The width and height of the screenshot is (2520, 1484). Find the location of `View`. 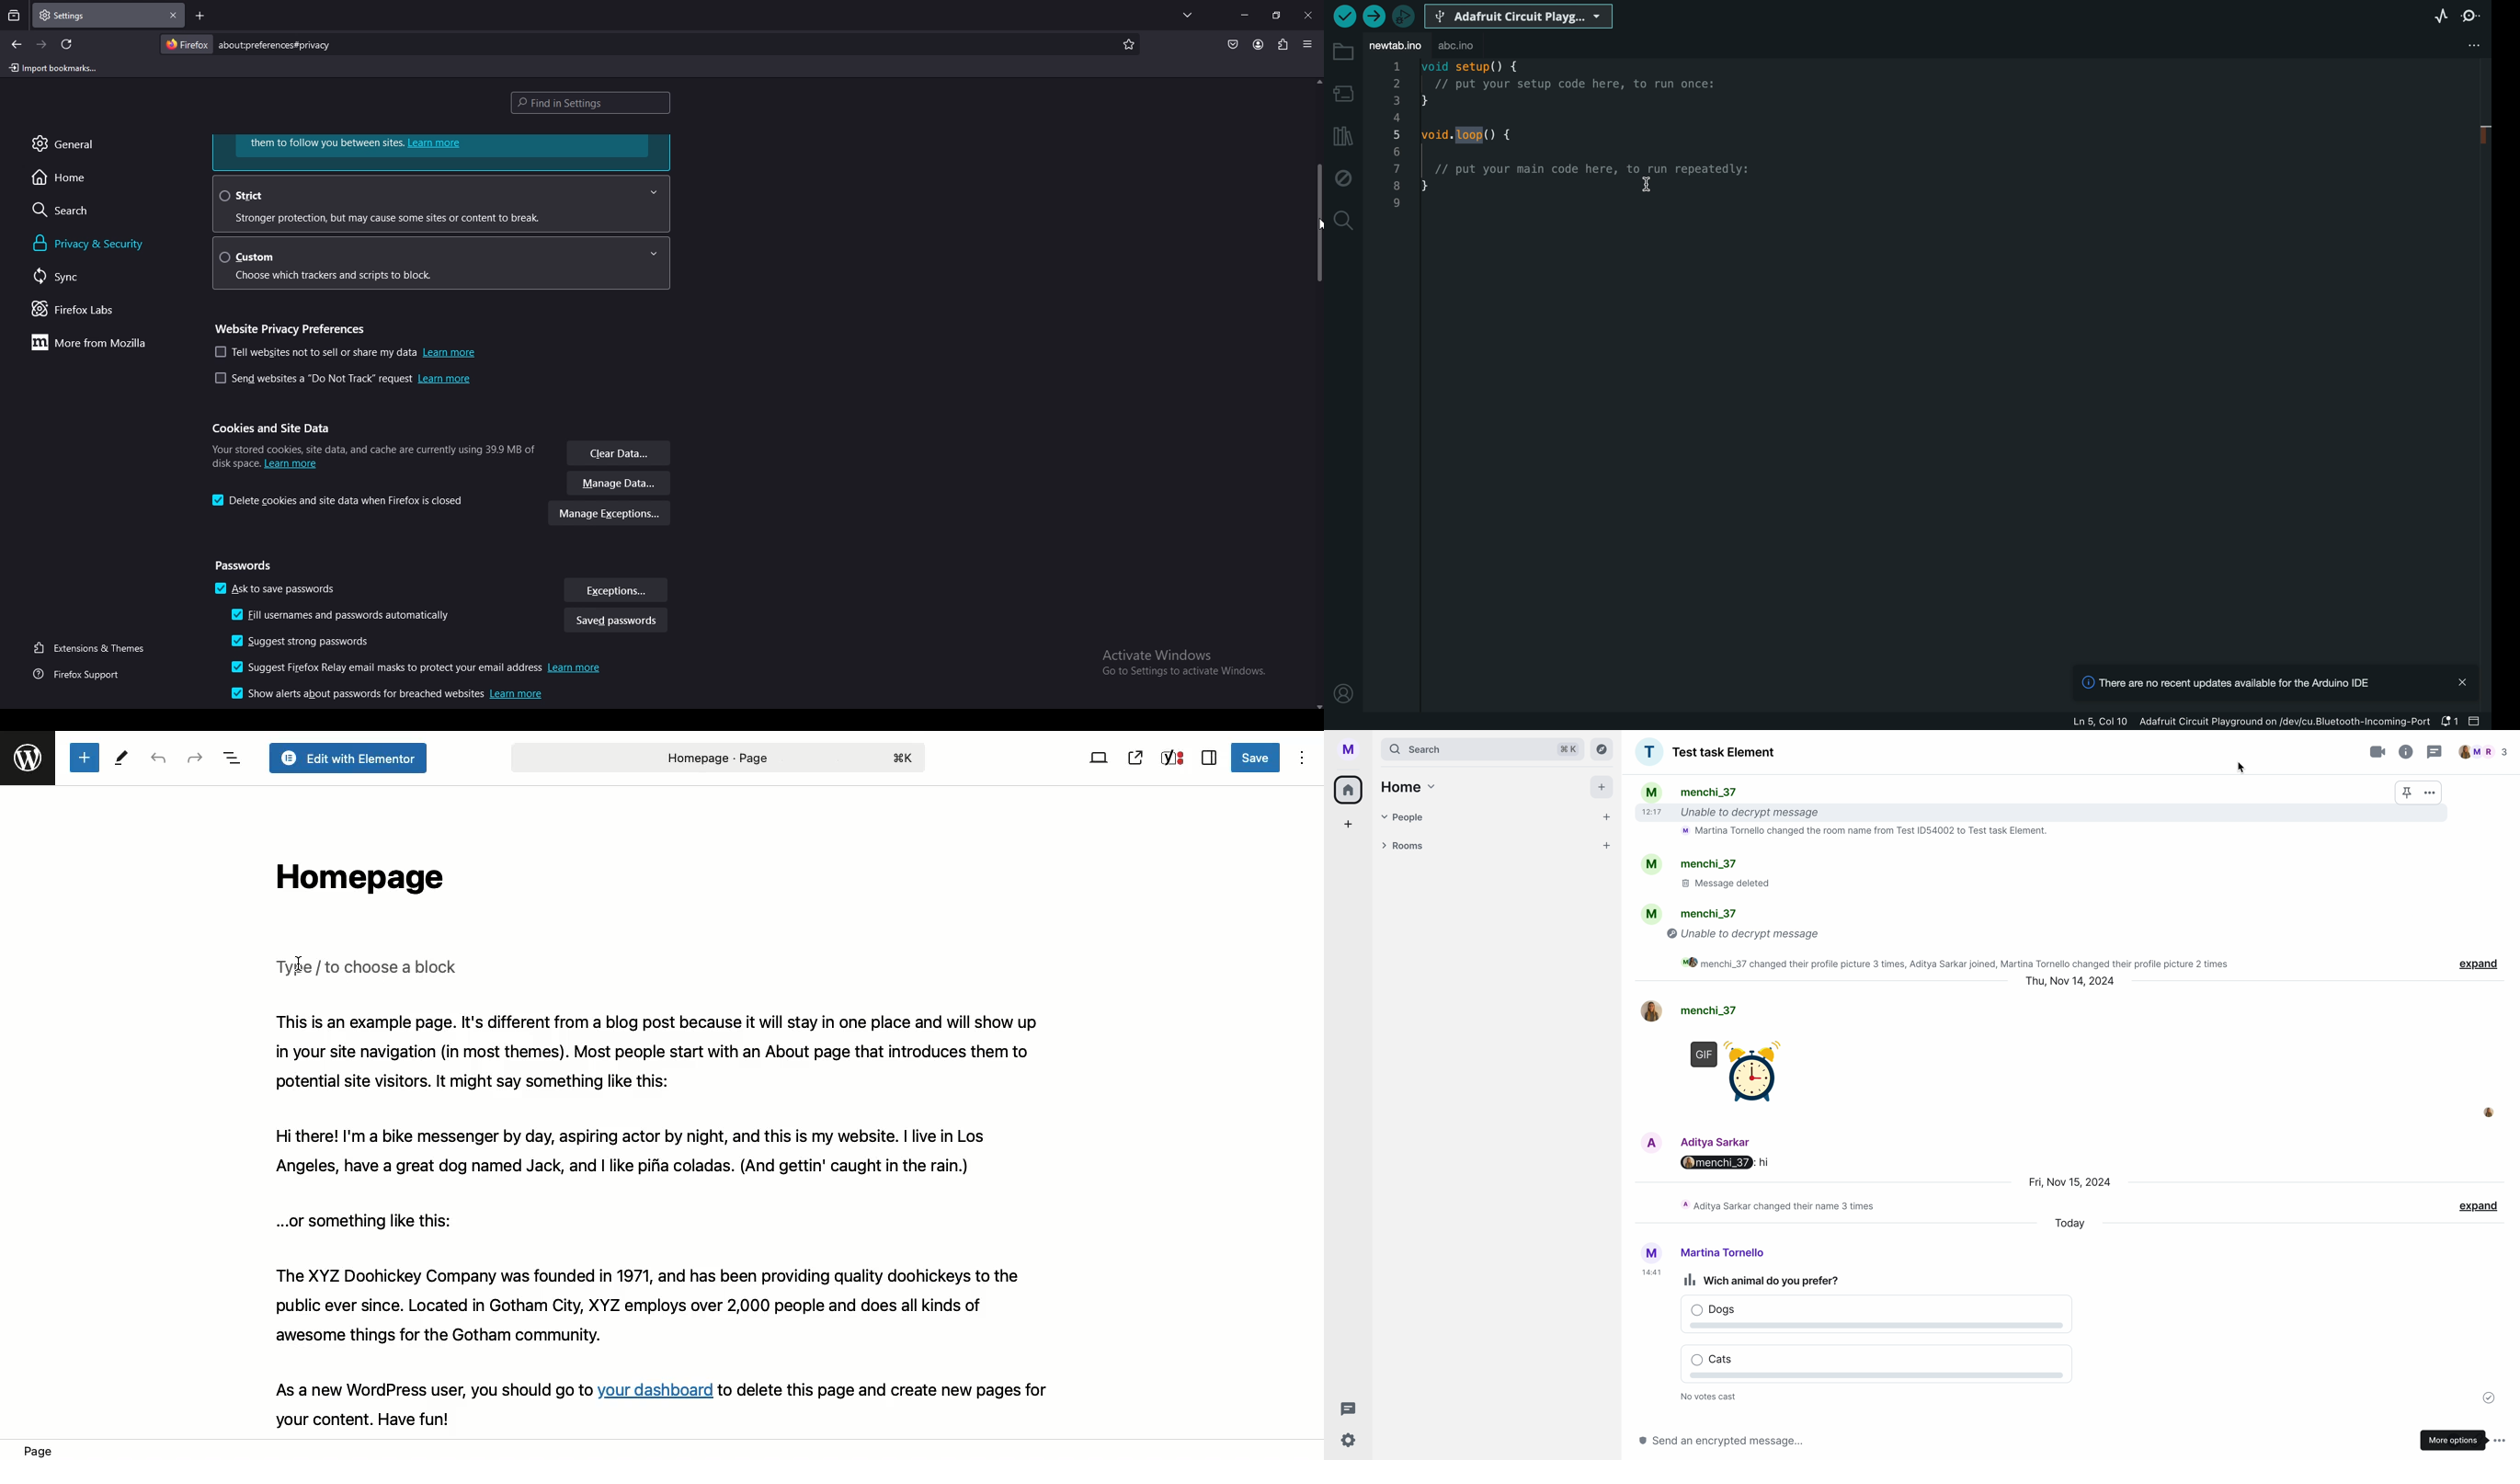

View is located at coordinates (1099, 759).